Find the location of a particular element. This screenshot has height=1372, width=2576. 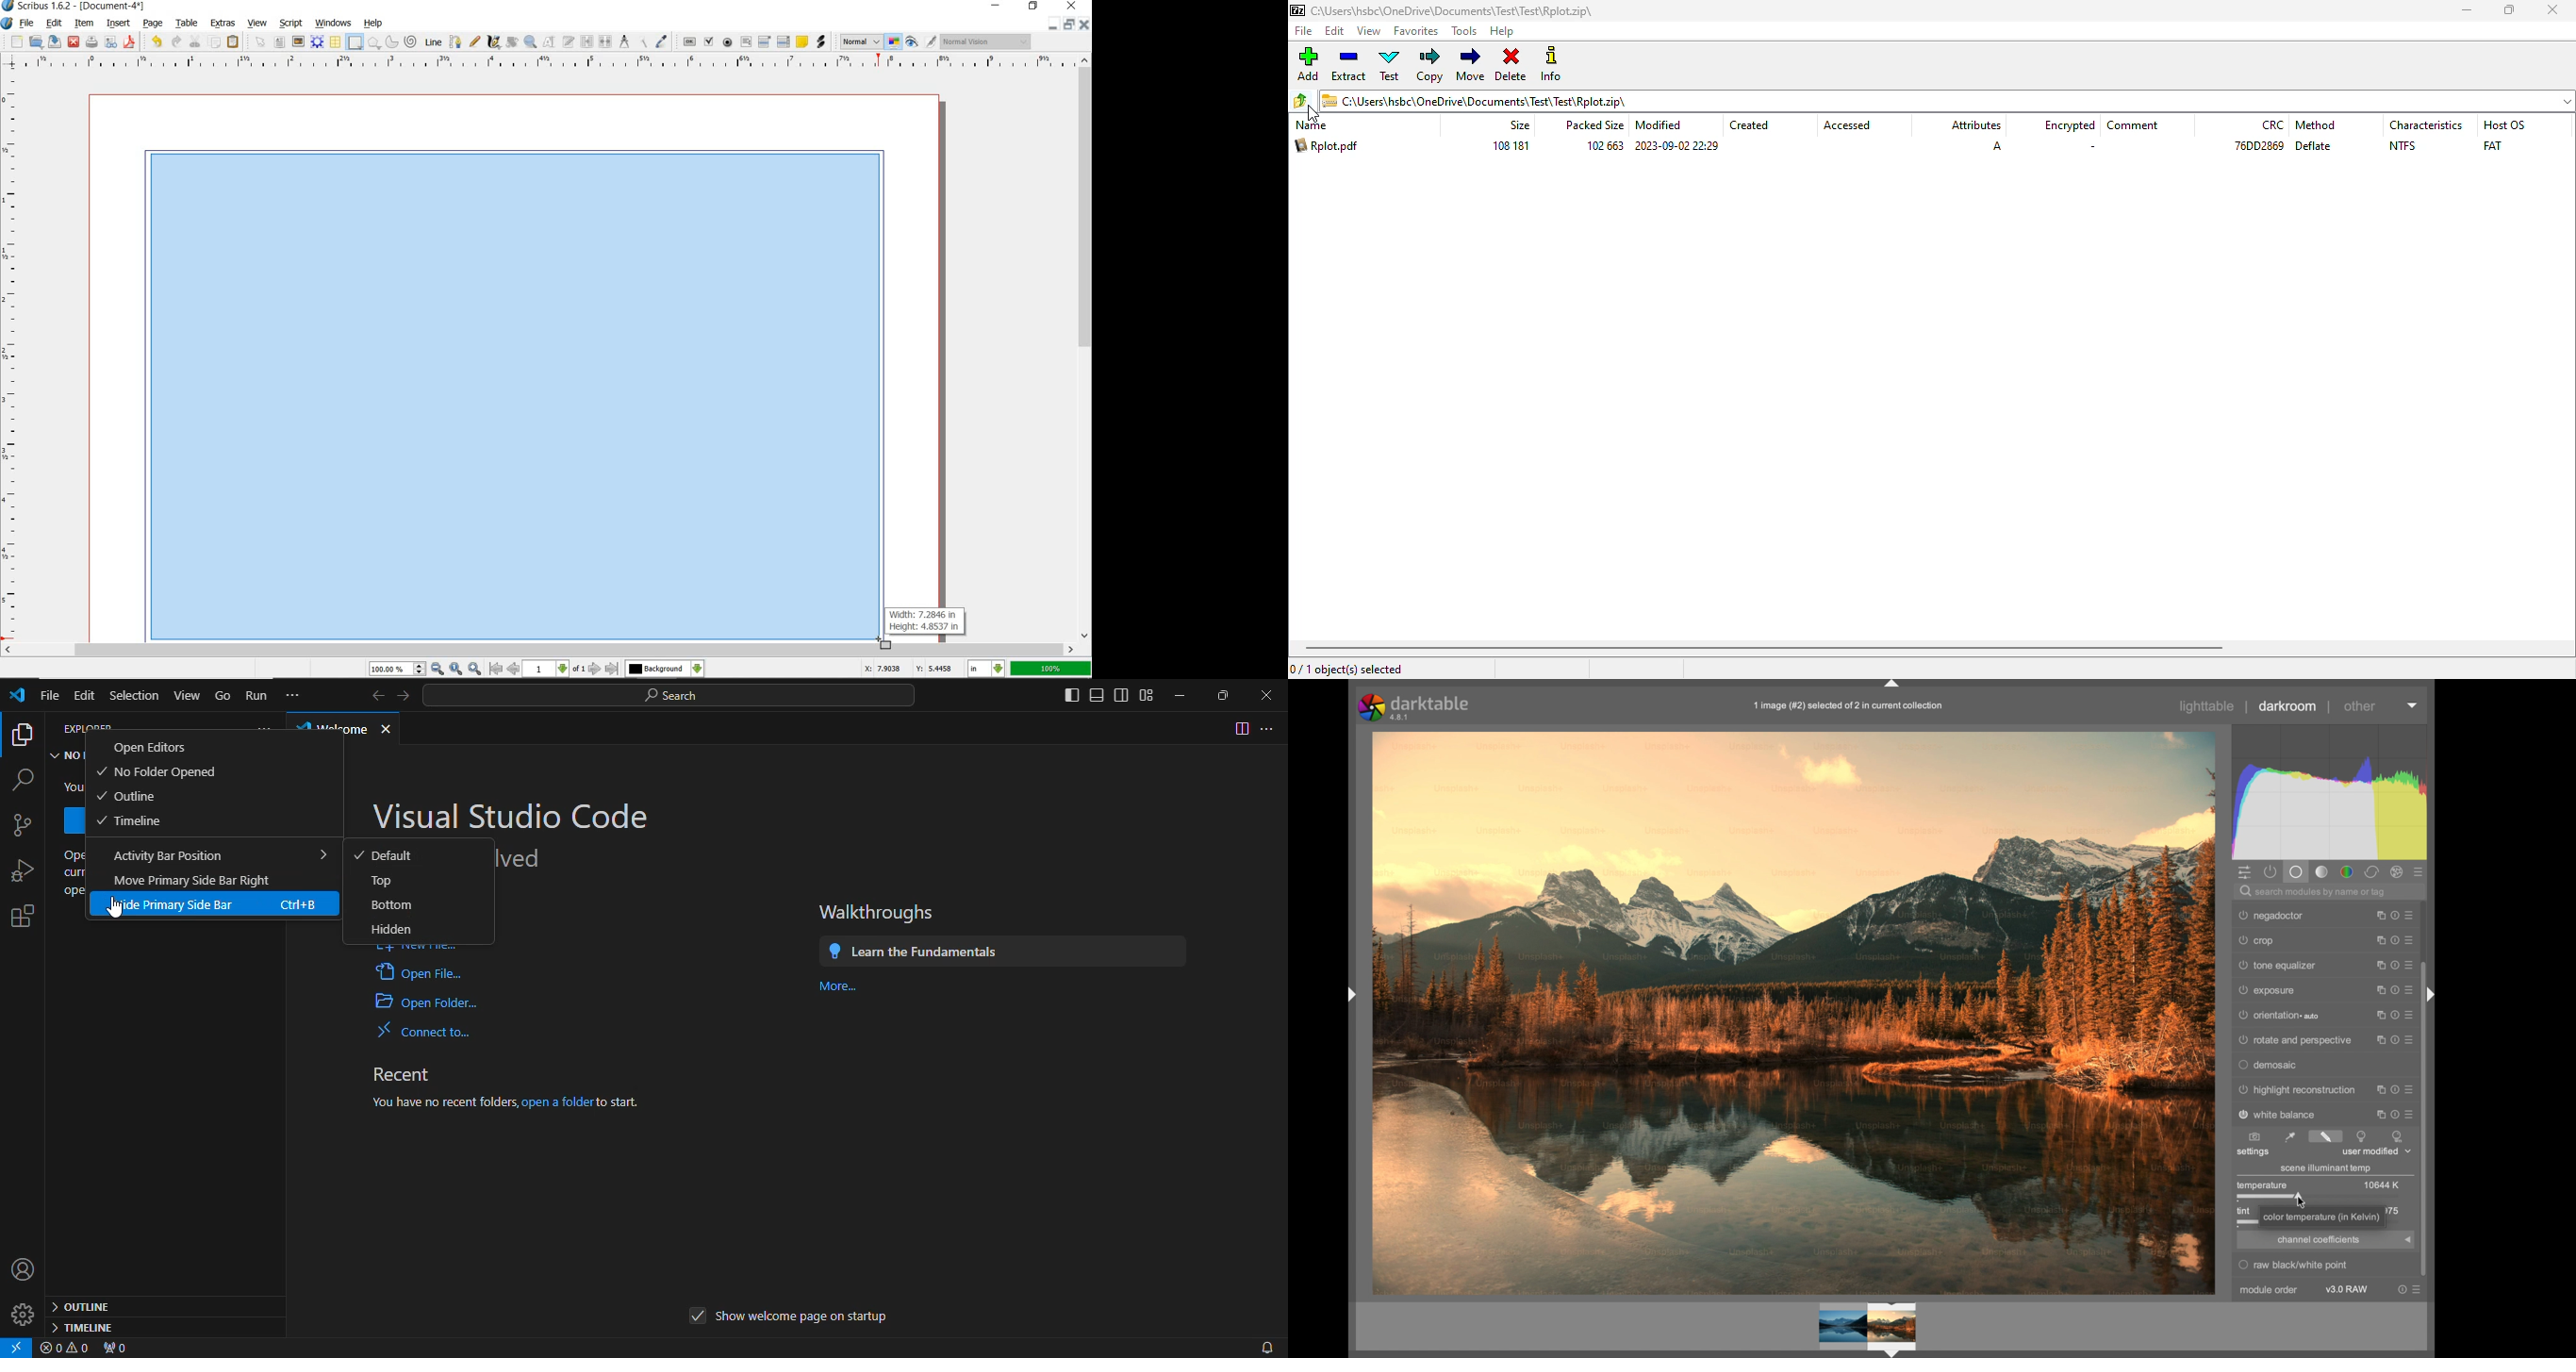

edit text with story editor is located at coordinates (568, 42).